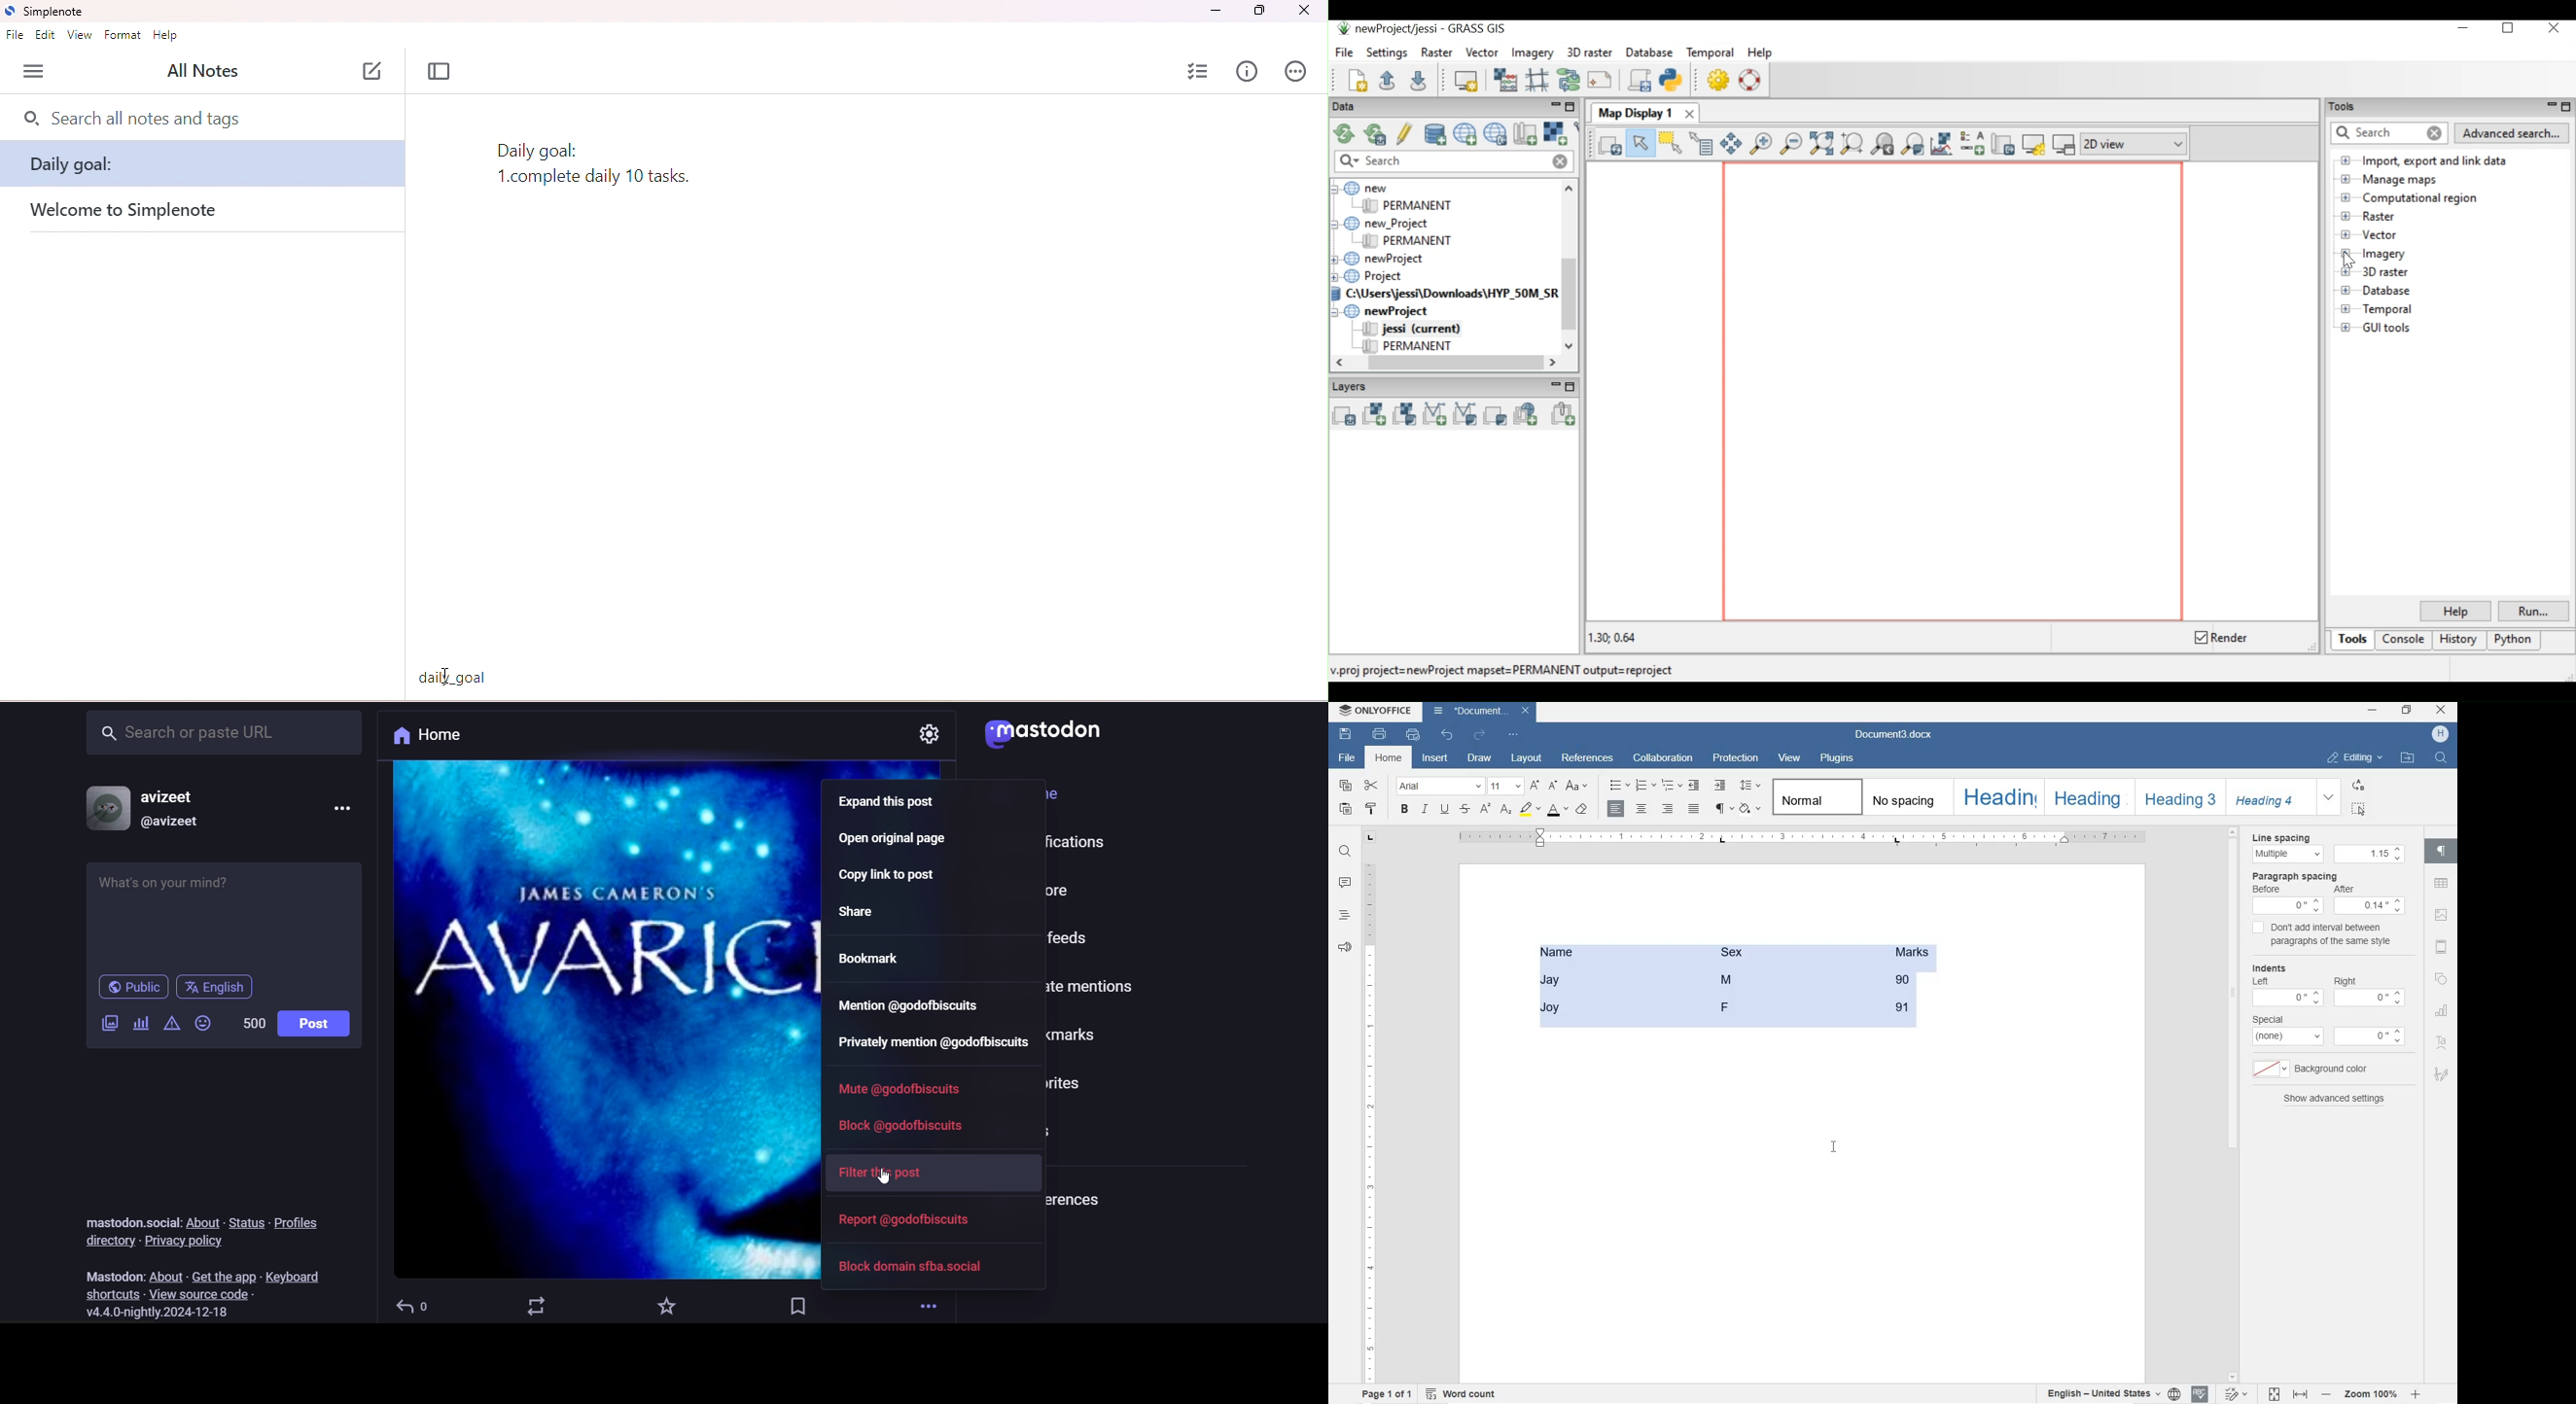 Image resolution: width=2576 pixels, height=1428 pixels. Describe the element at coordinates (2326, 1071) in the screenshot. I see `background color` at that location.